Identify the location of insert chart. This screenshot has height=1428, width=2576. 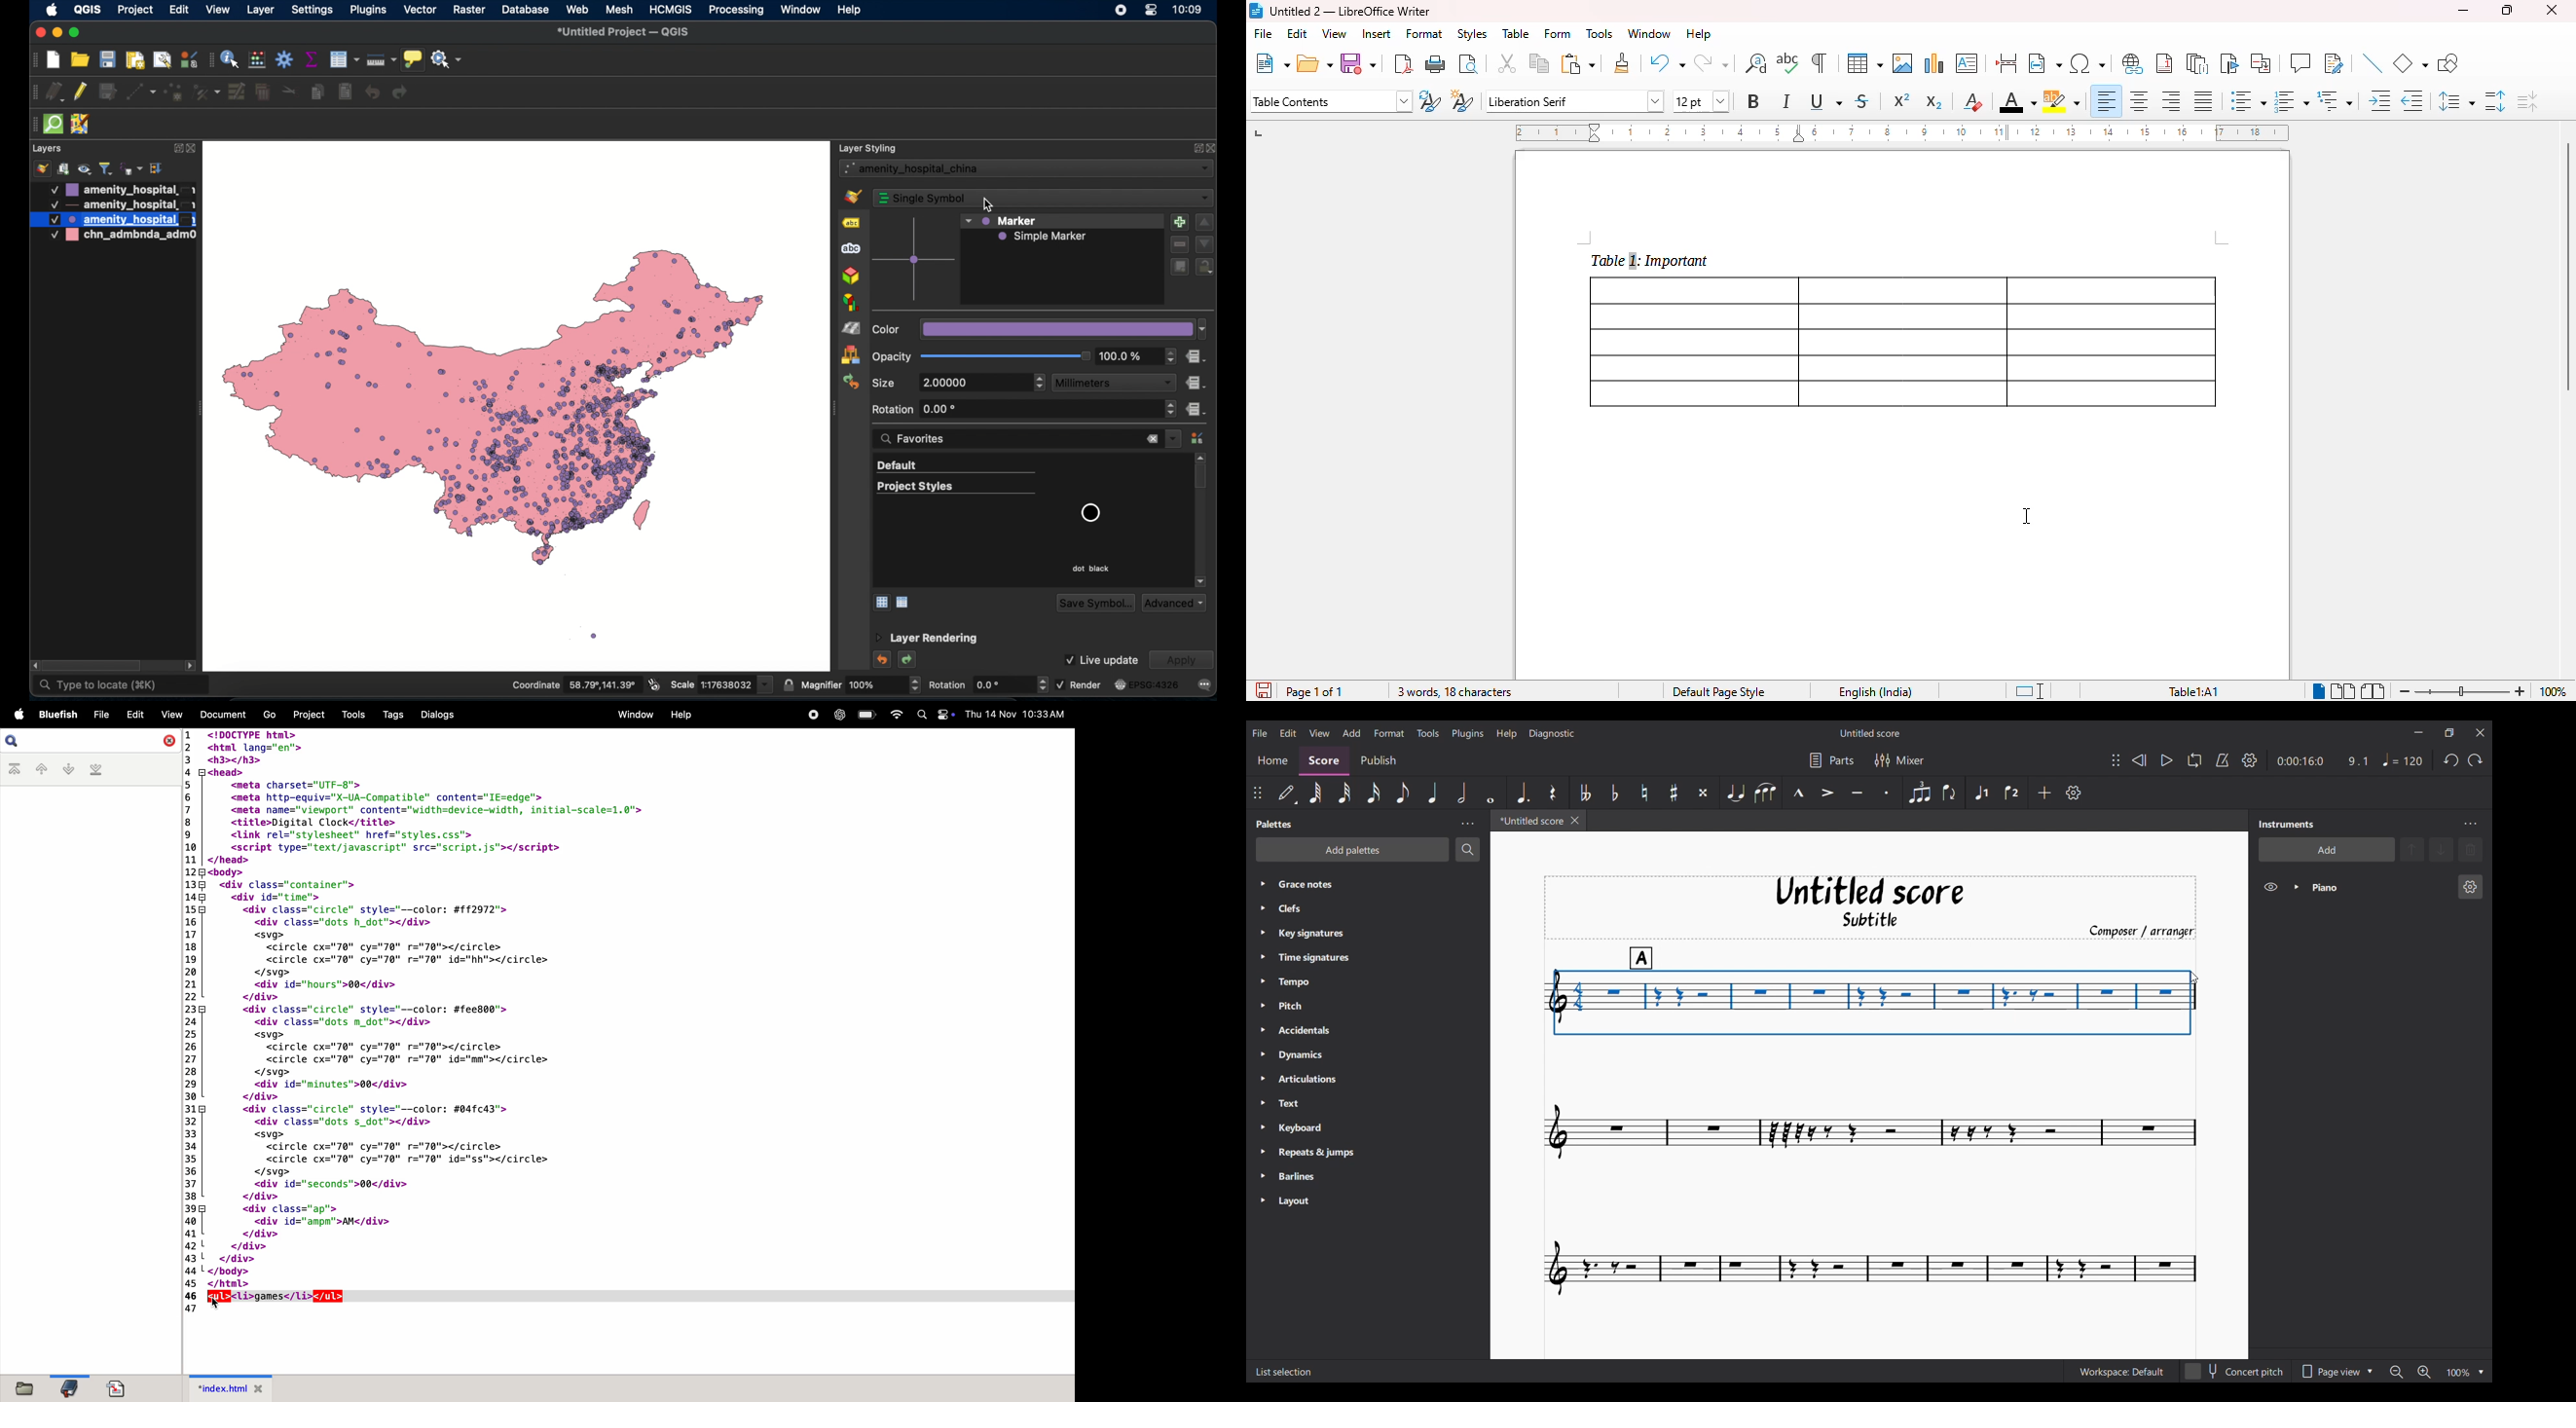
(1935, 63).